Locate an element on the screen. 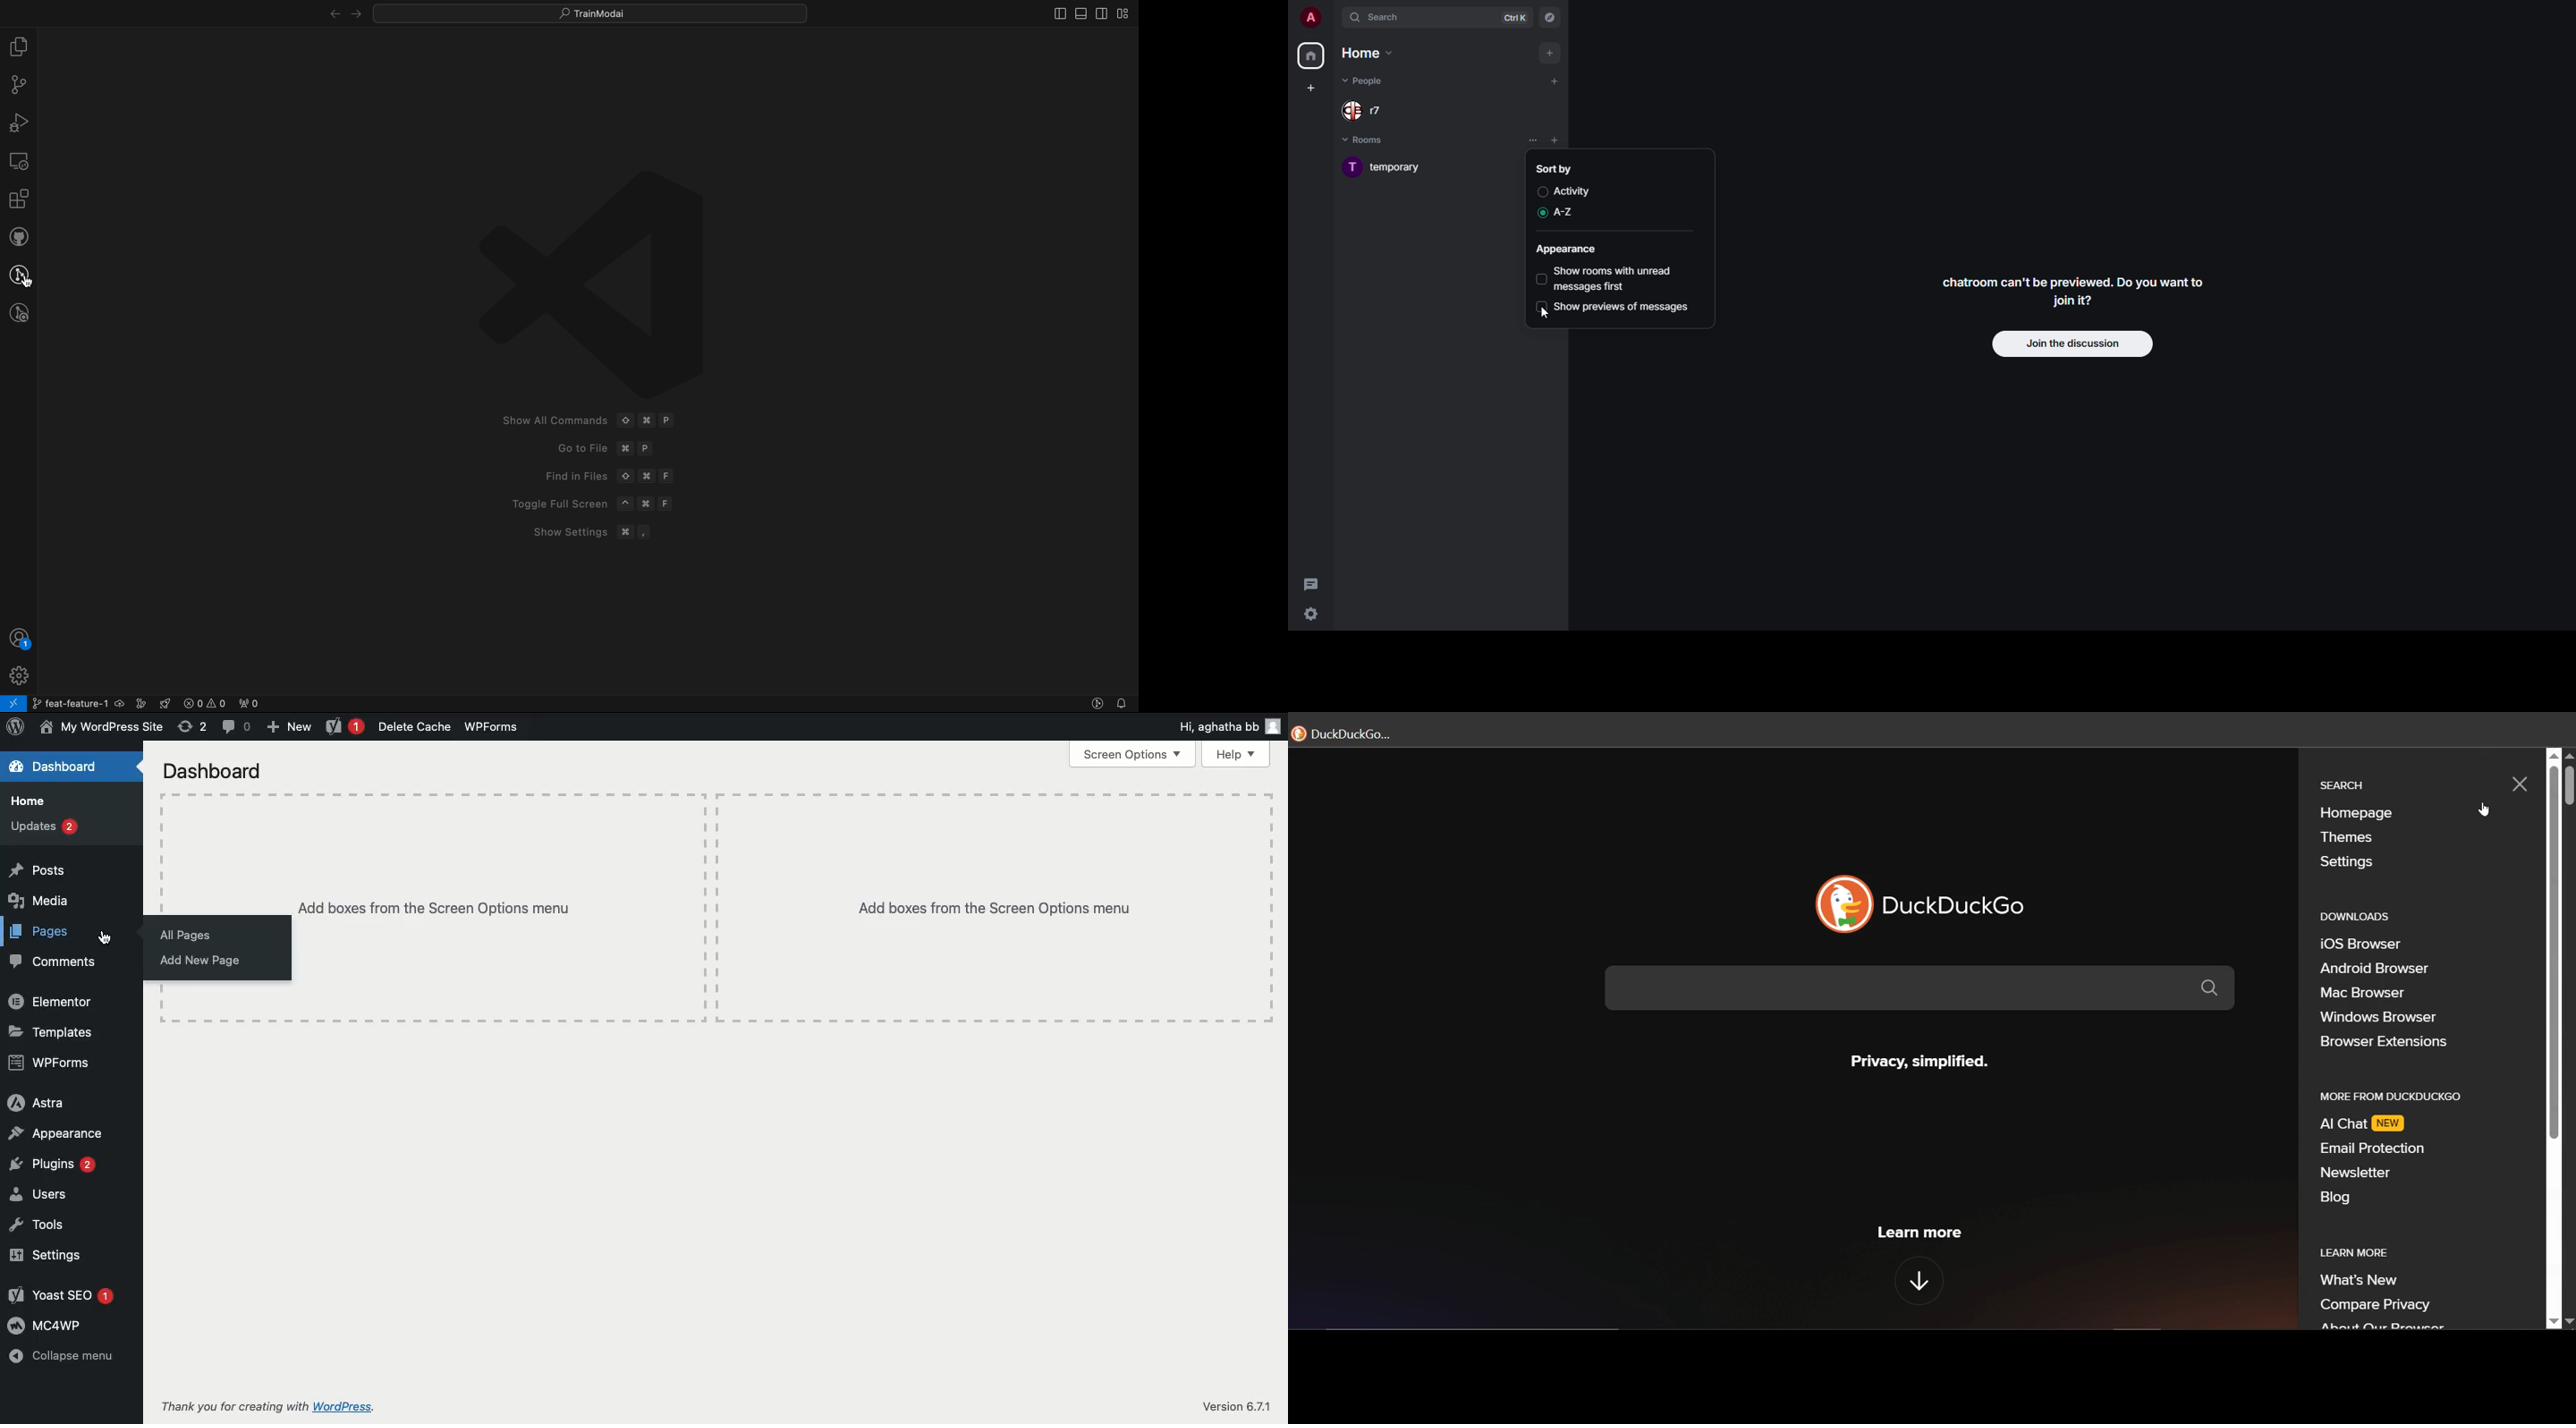  MC4WP is located at coordinates (50, 1328).